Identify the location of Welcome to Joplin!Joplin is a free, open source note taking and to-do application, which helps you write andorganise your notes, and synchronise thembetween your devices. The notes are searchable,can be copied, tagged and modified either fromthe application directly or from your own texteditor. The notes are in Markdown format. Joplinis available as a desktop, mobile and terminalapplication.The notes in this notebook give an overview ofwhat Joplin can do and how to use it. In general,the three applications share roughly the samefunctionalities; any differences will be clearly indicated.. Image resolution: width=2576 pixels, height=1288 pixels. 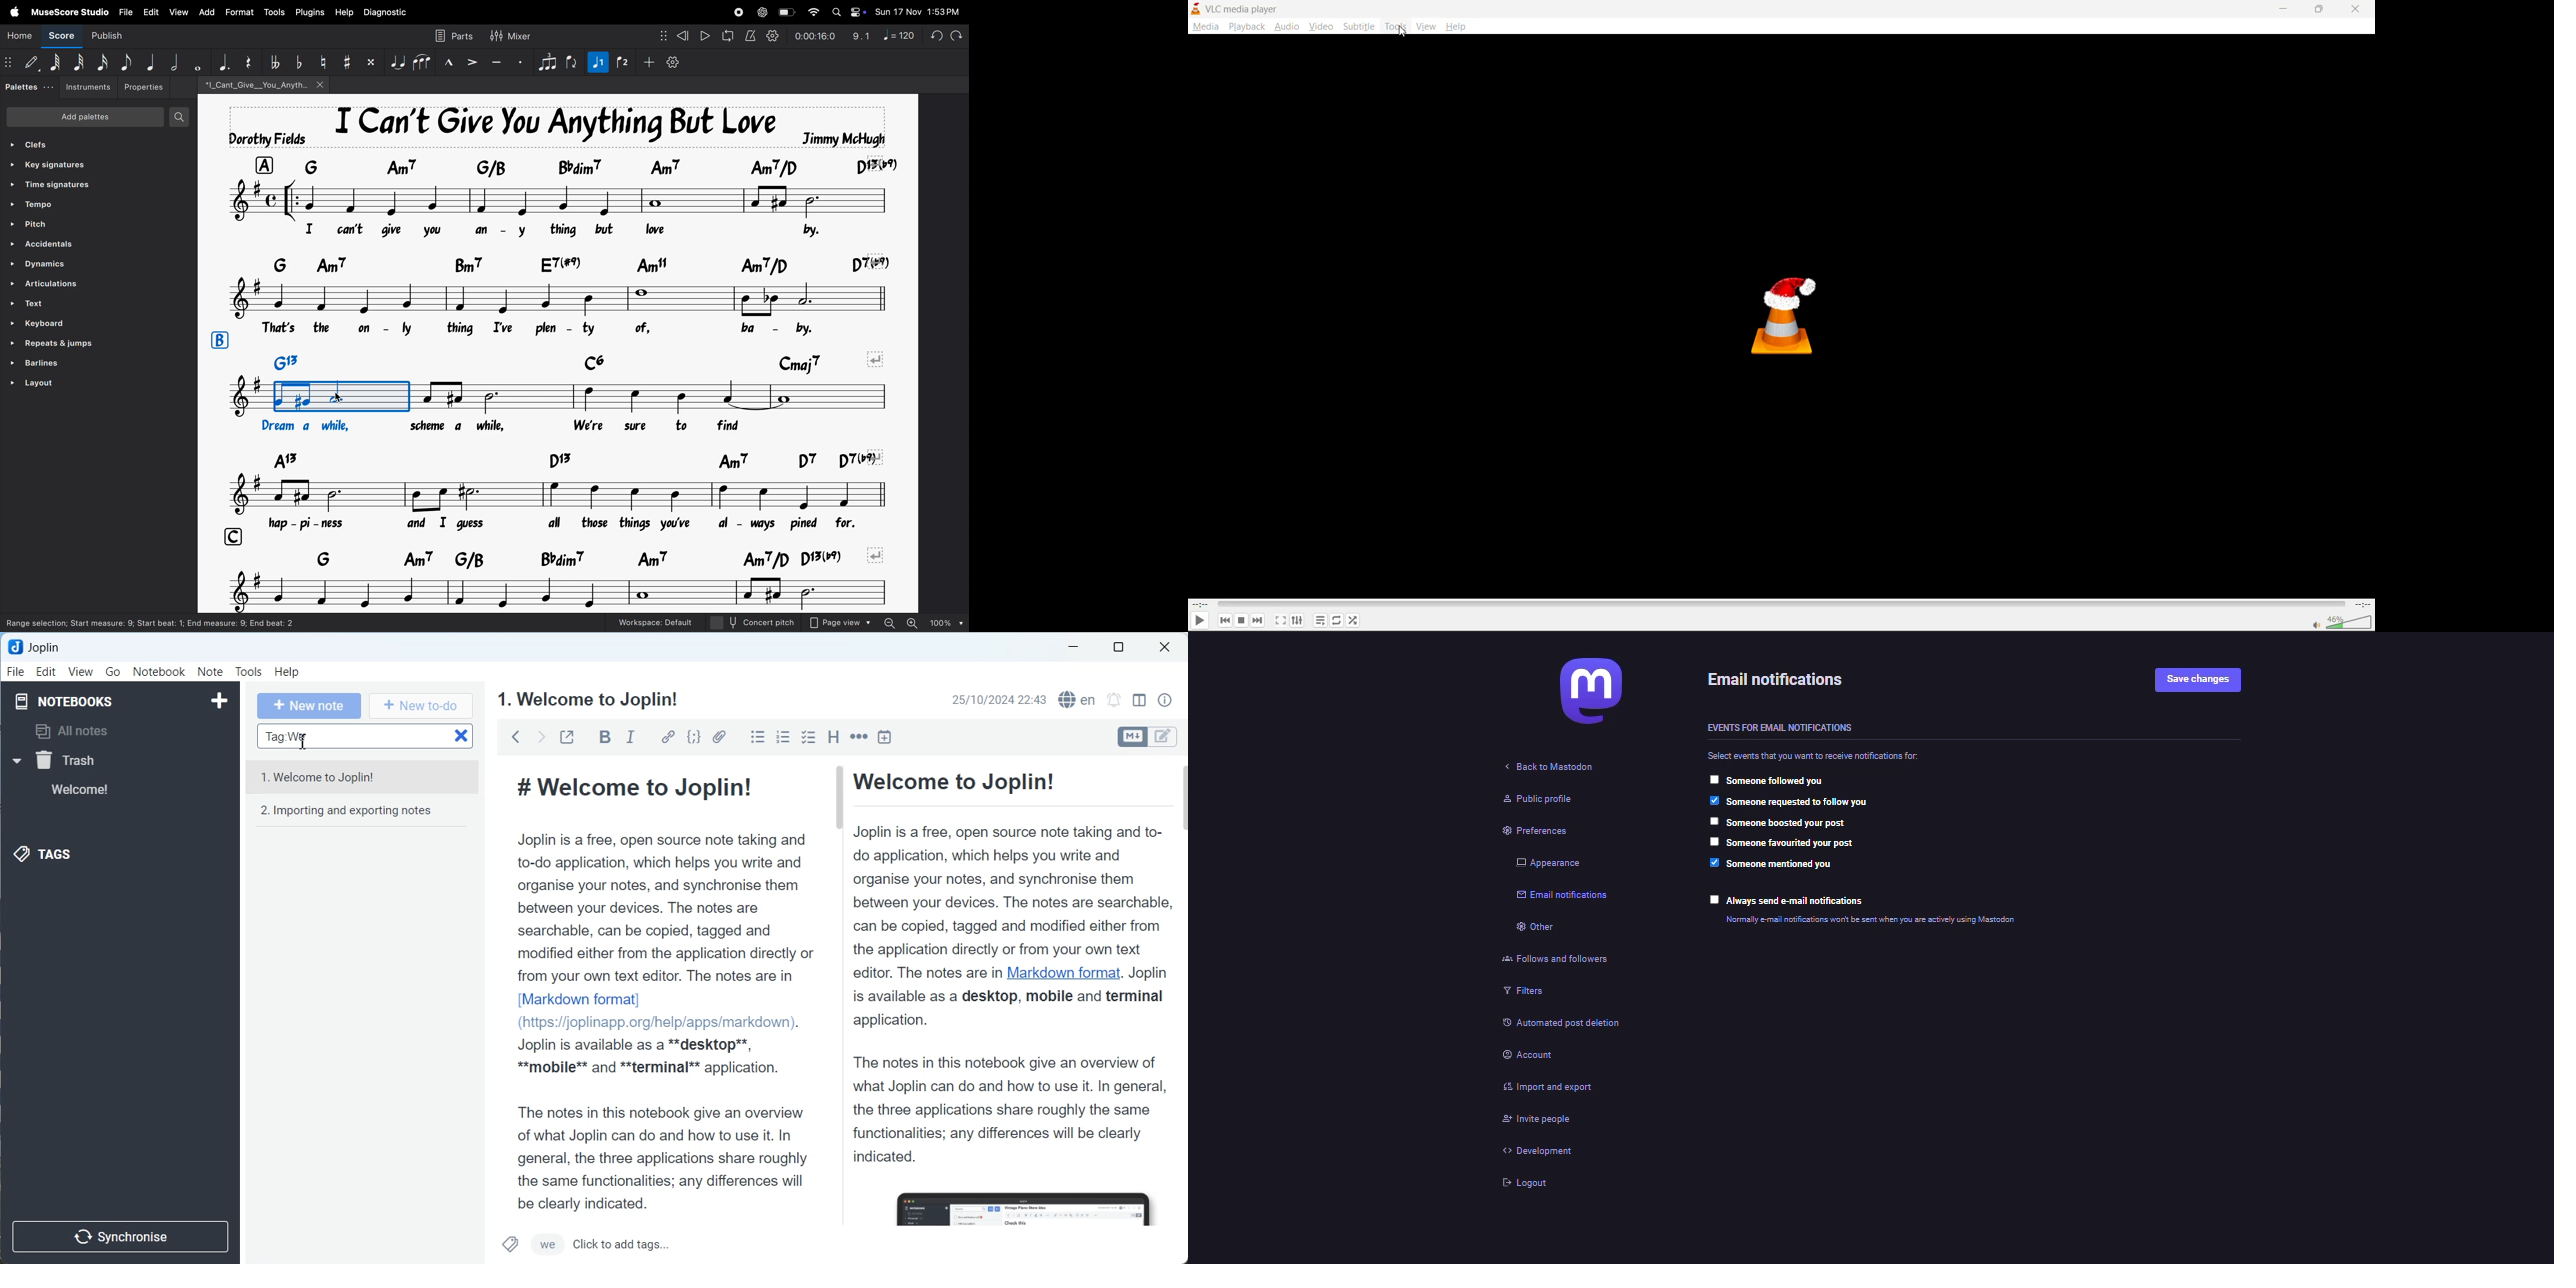
(1011, 995).